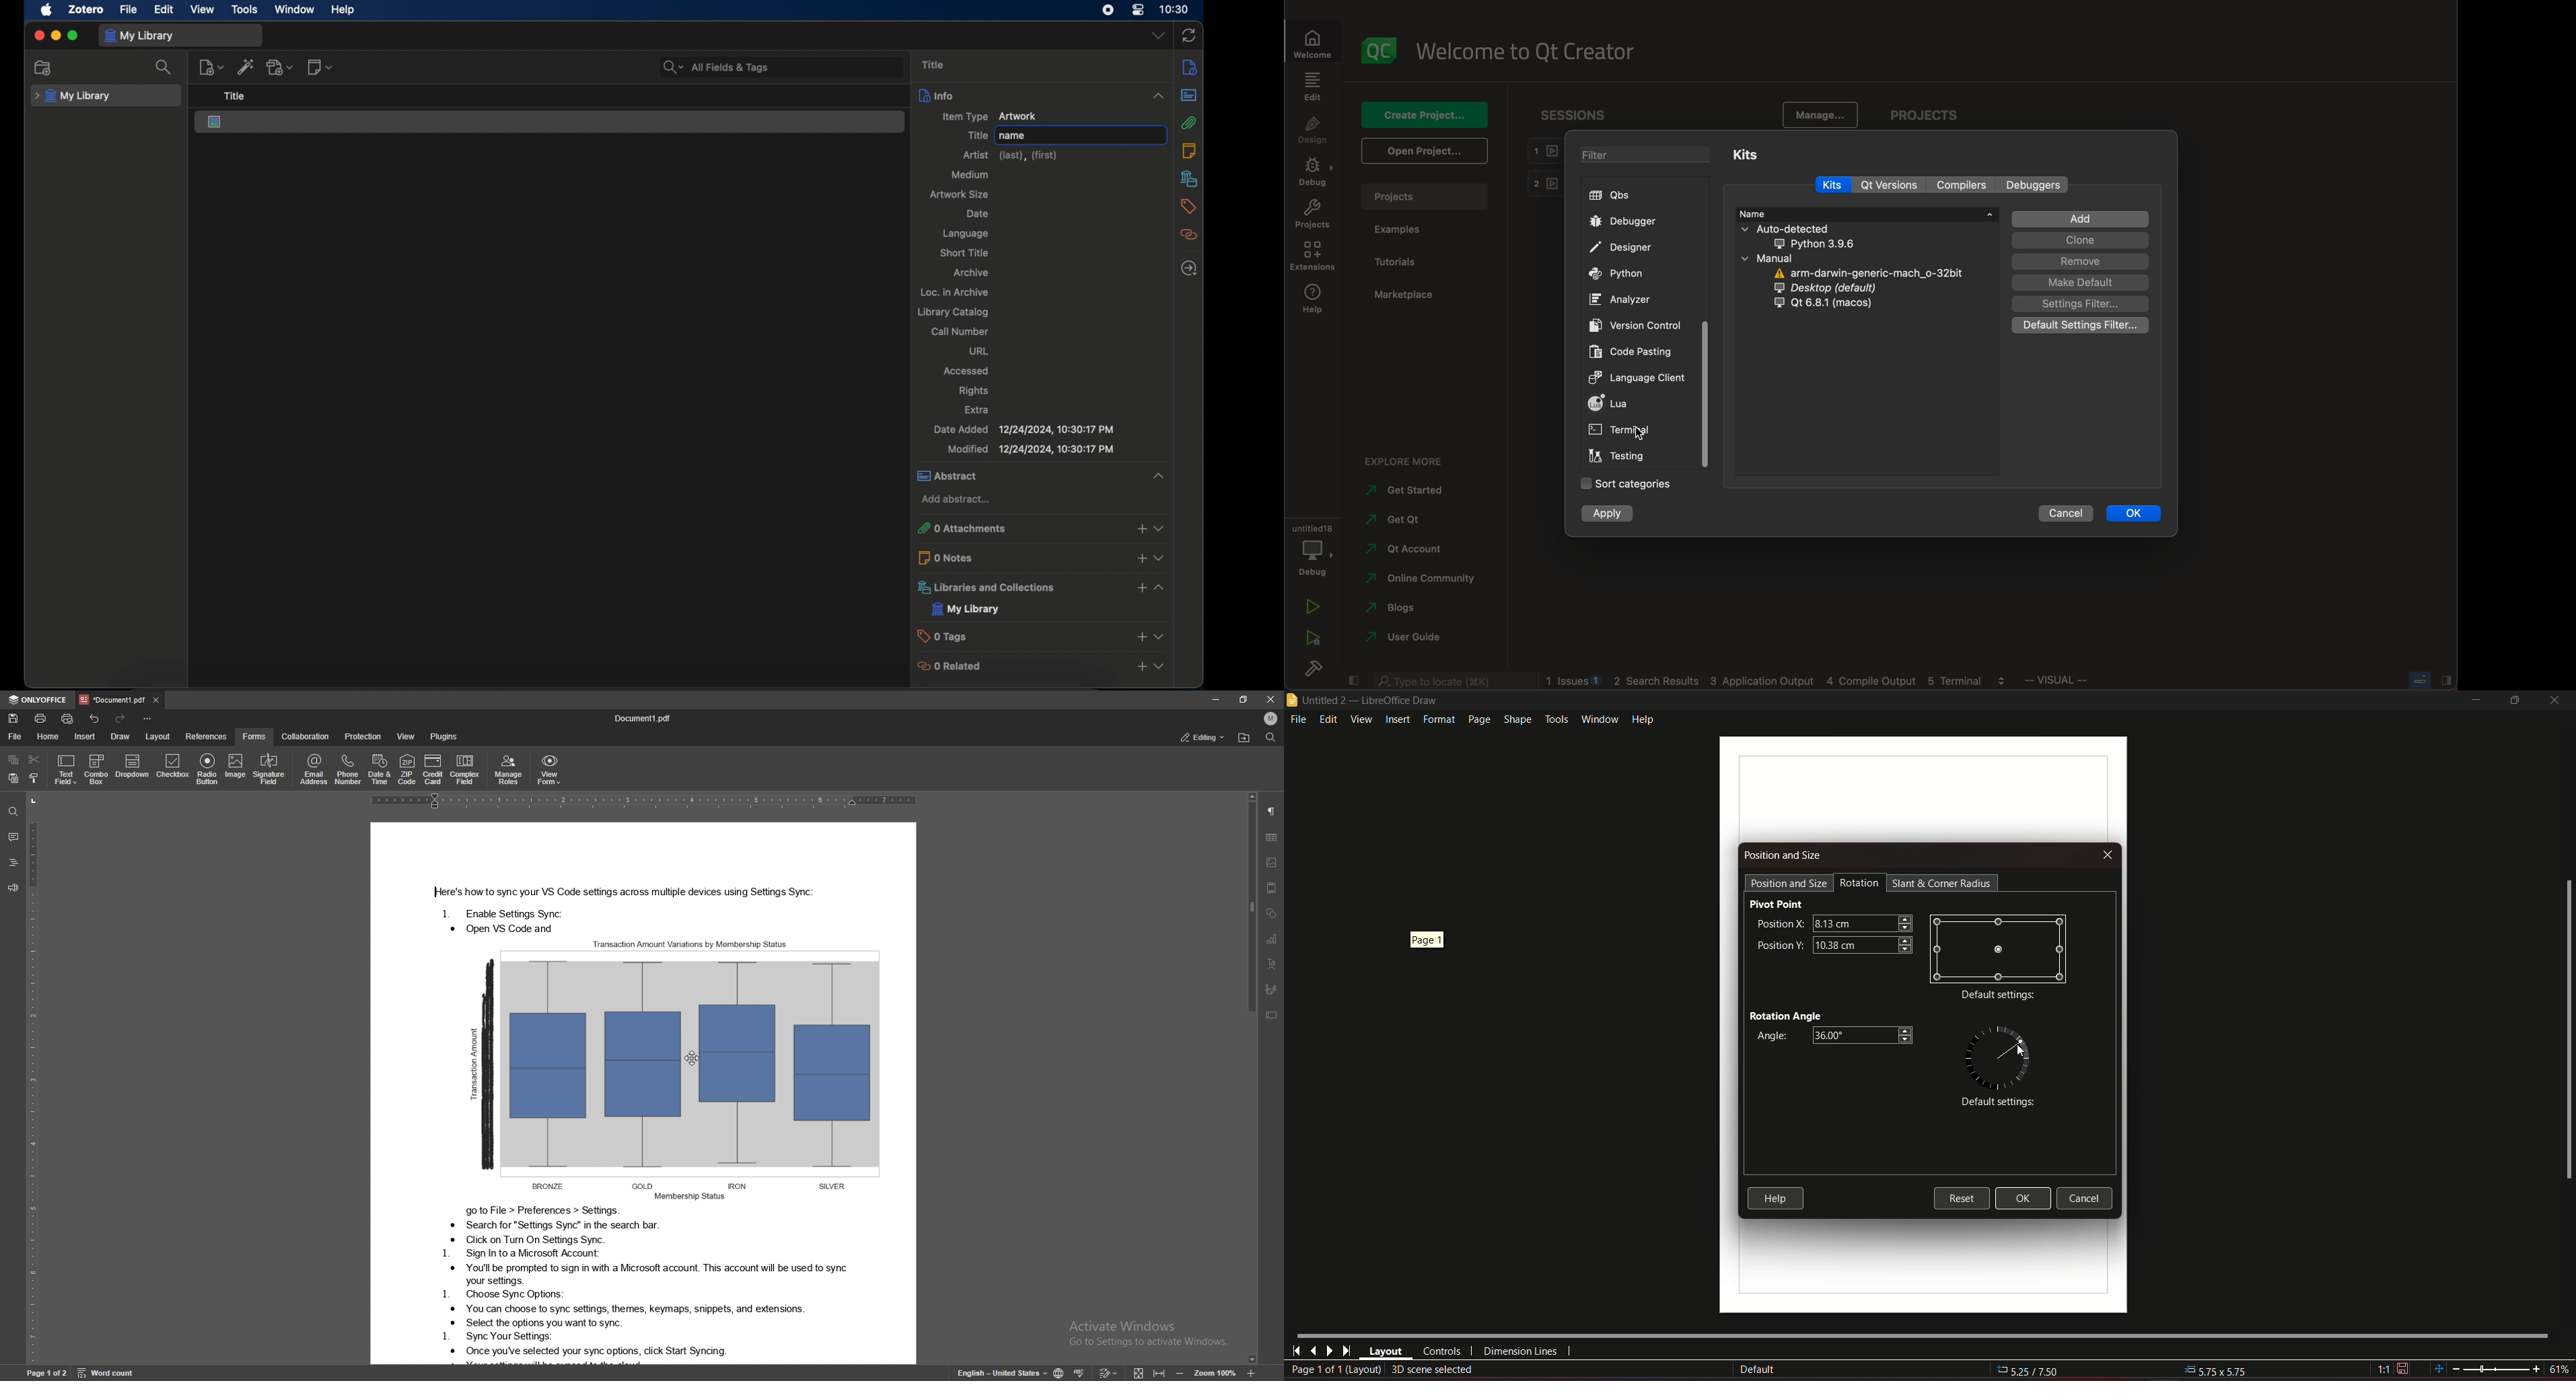 This screenshot has height=1400, width=2576. What do you see at coordinates (1779, 923) in the screenshot?
I see `Position X` at bounding box center [1779, 923].